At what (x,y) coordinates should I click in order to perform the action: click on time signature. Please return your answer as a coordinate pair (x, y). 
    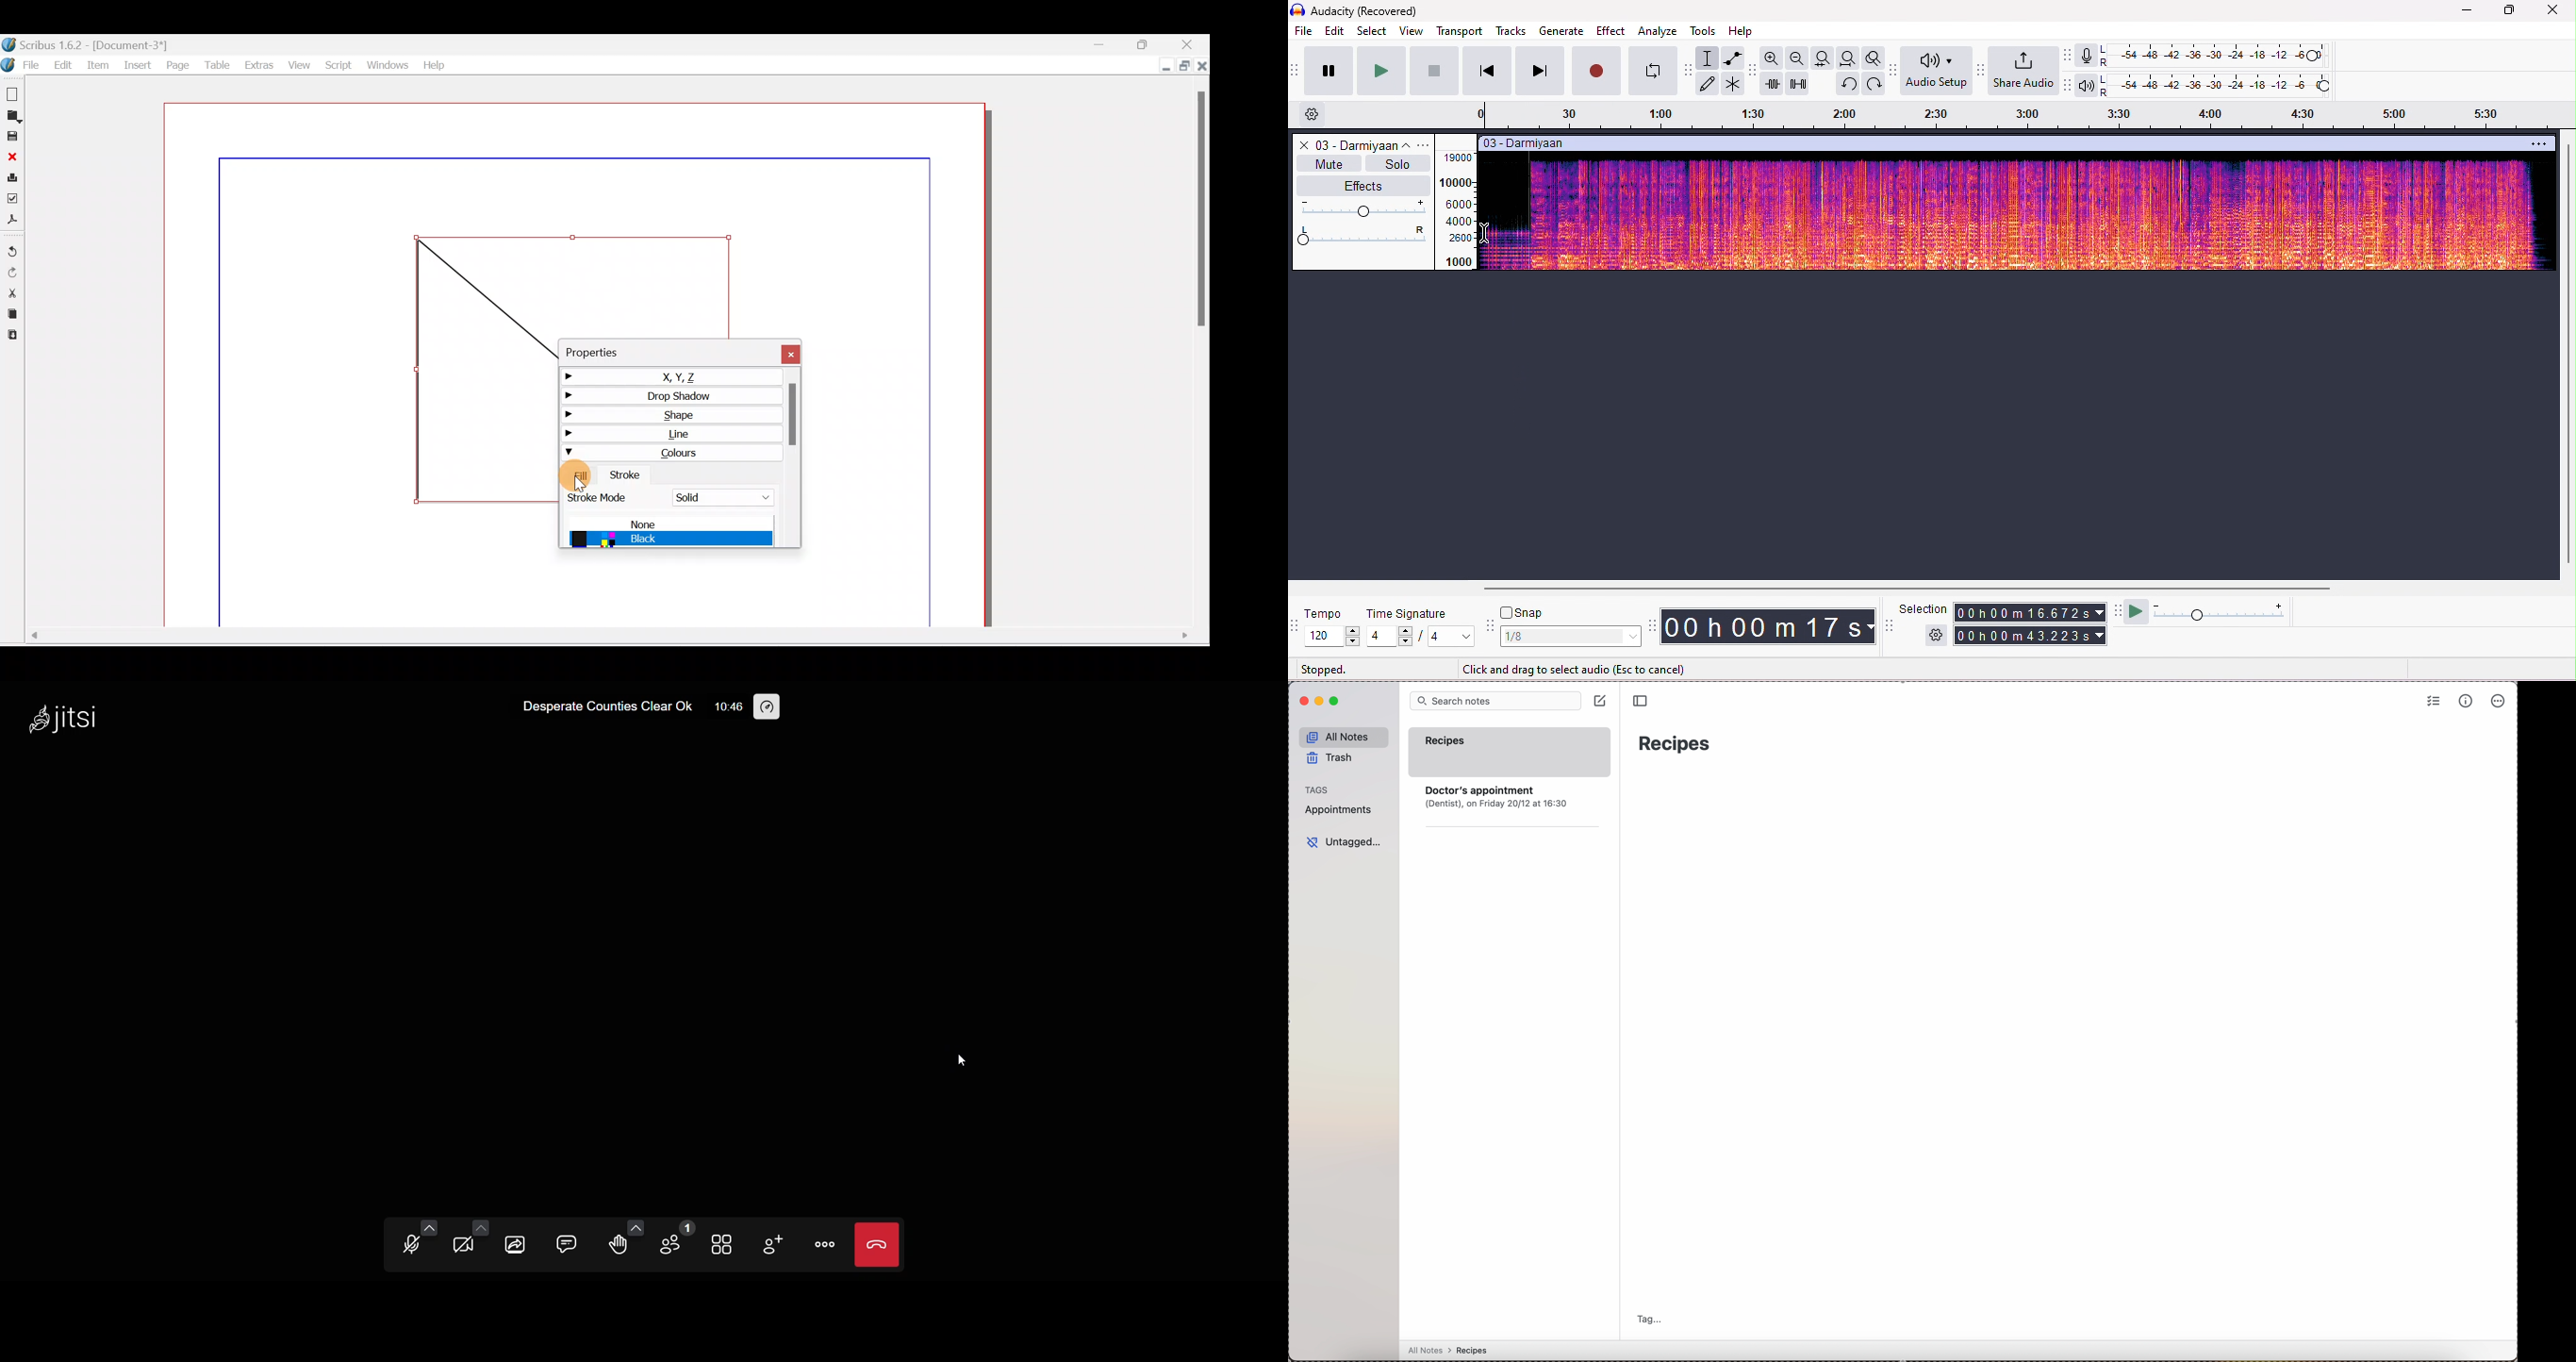
    Looking at the image, I should click on (1405, 614).